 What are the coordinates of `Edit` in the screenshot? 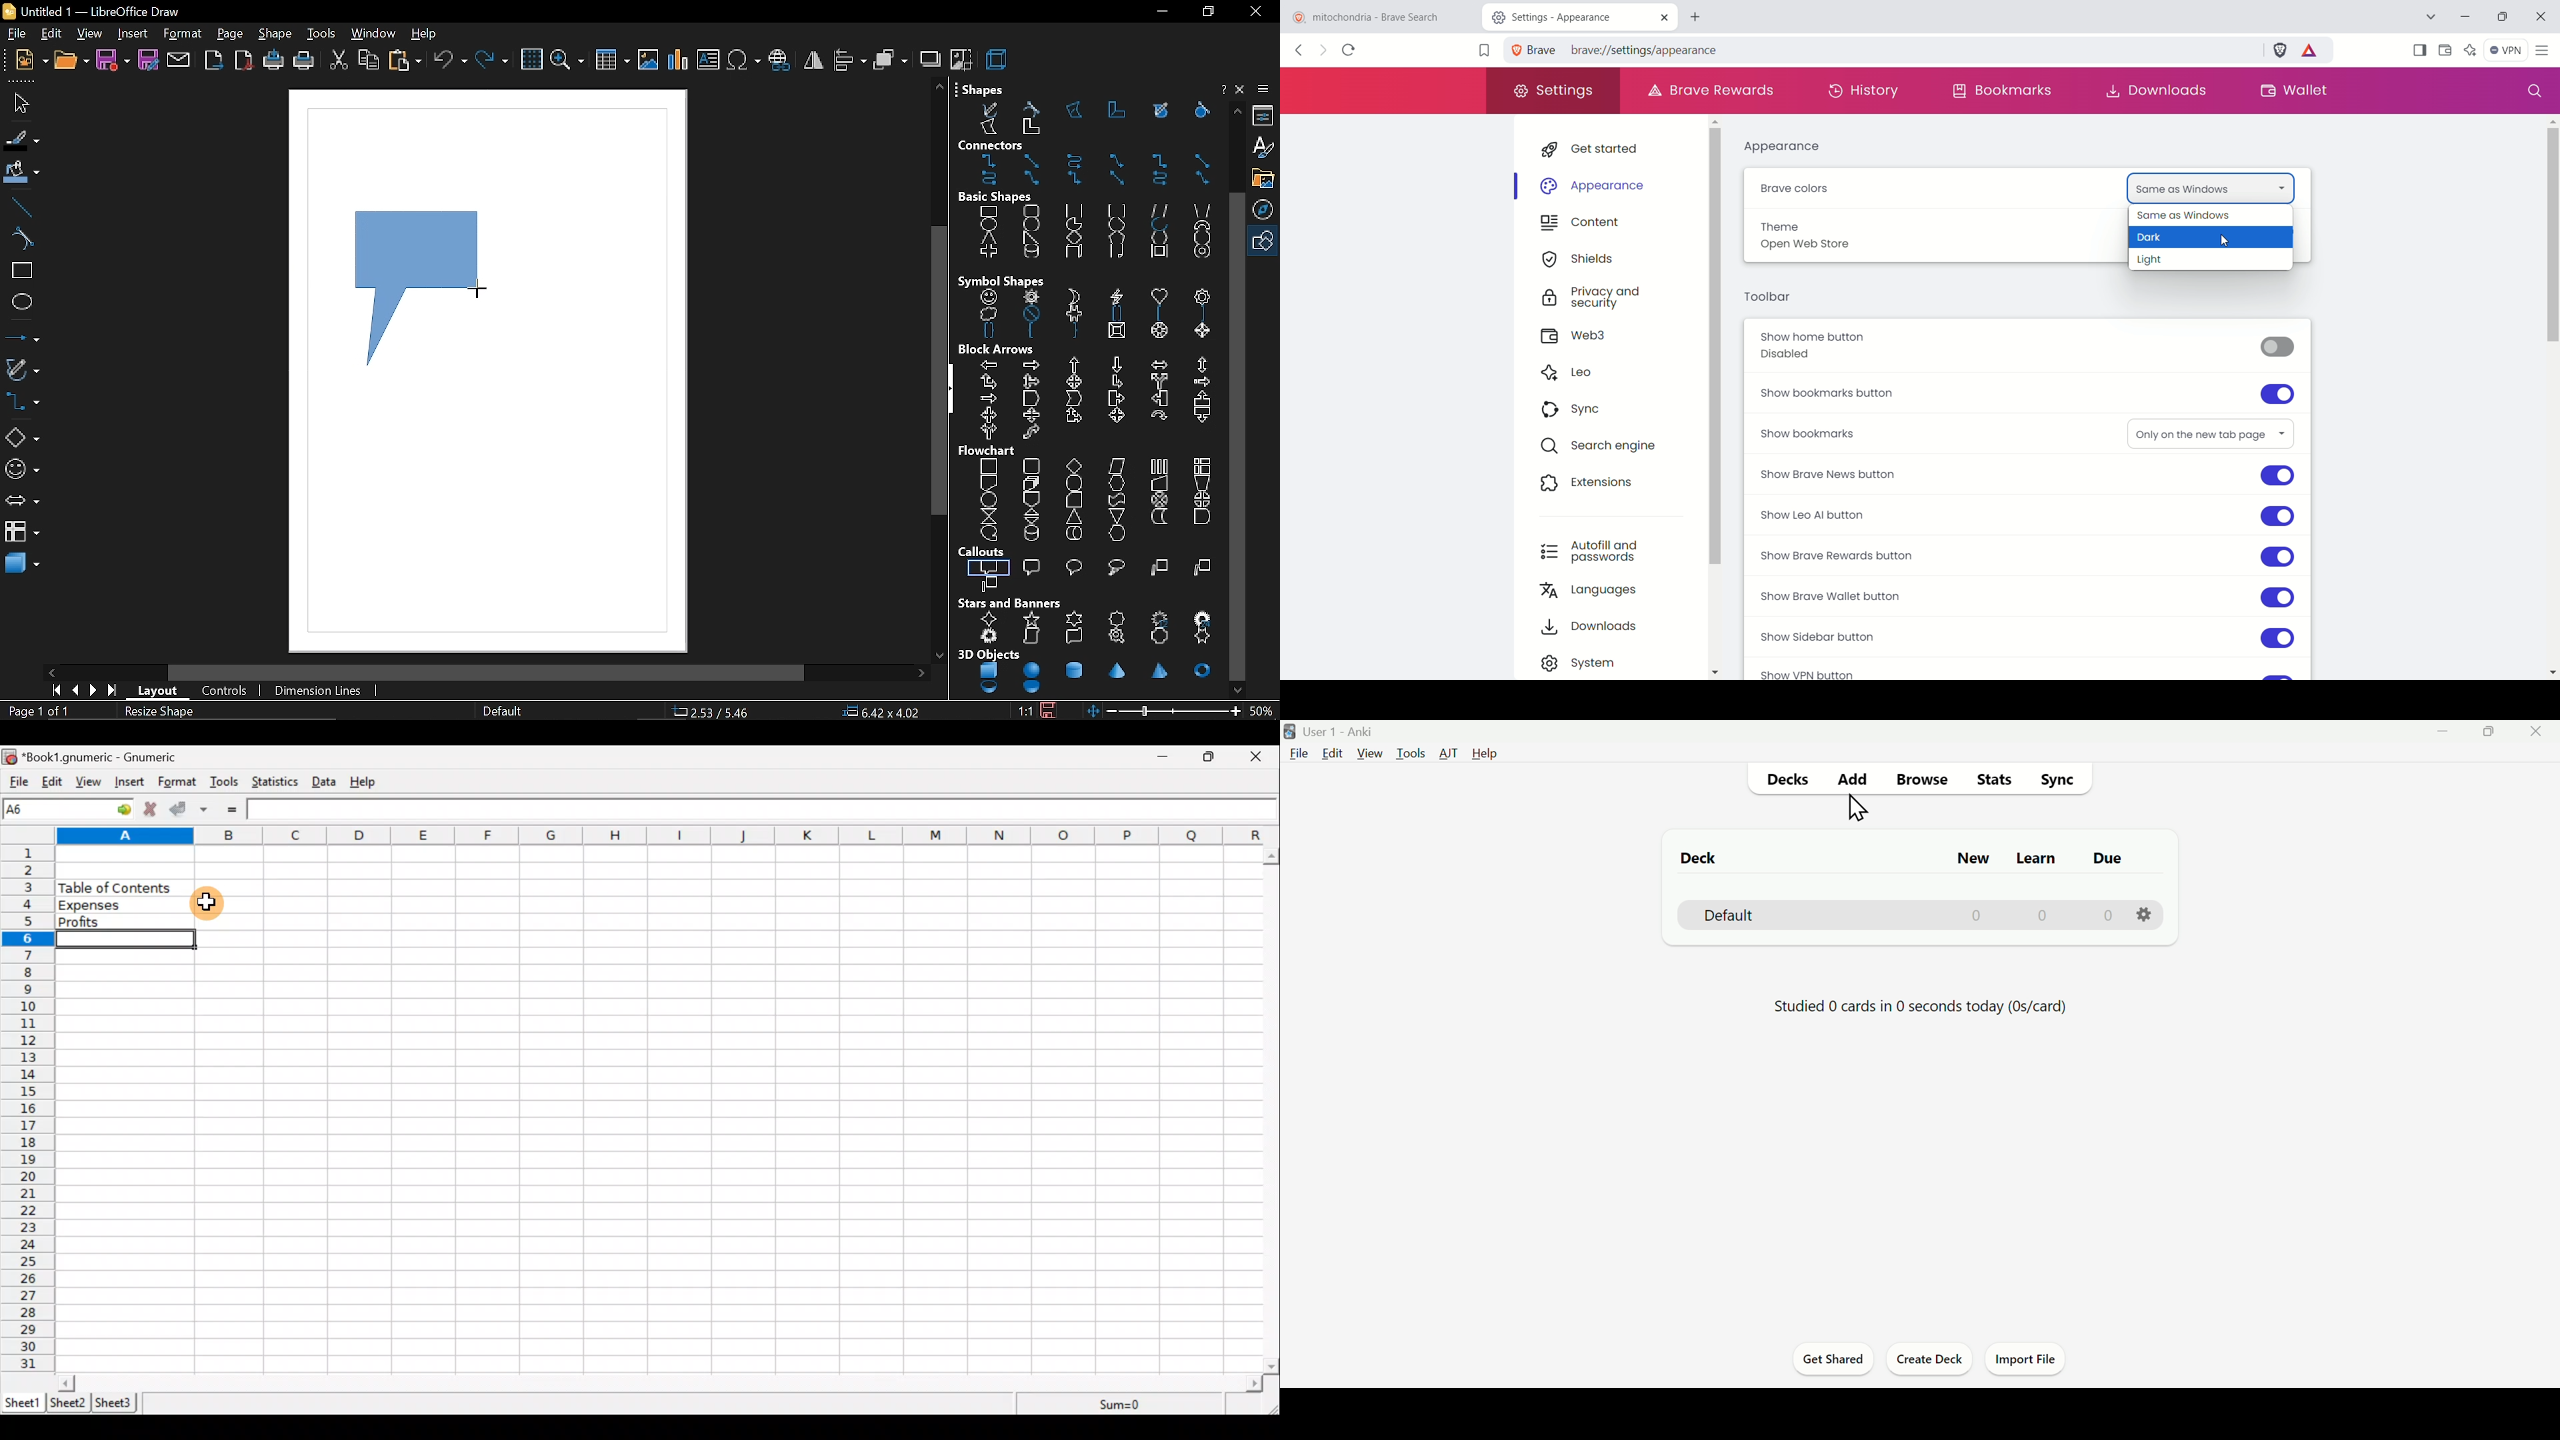 It's located at (1330, 753).